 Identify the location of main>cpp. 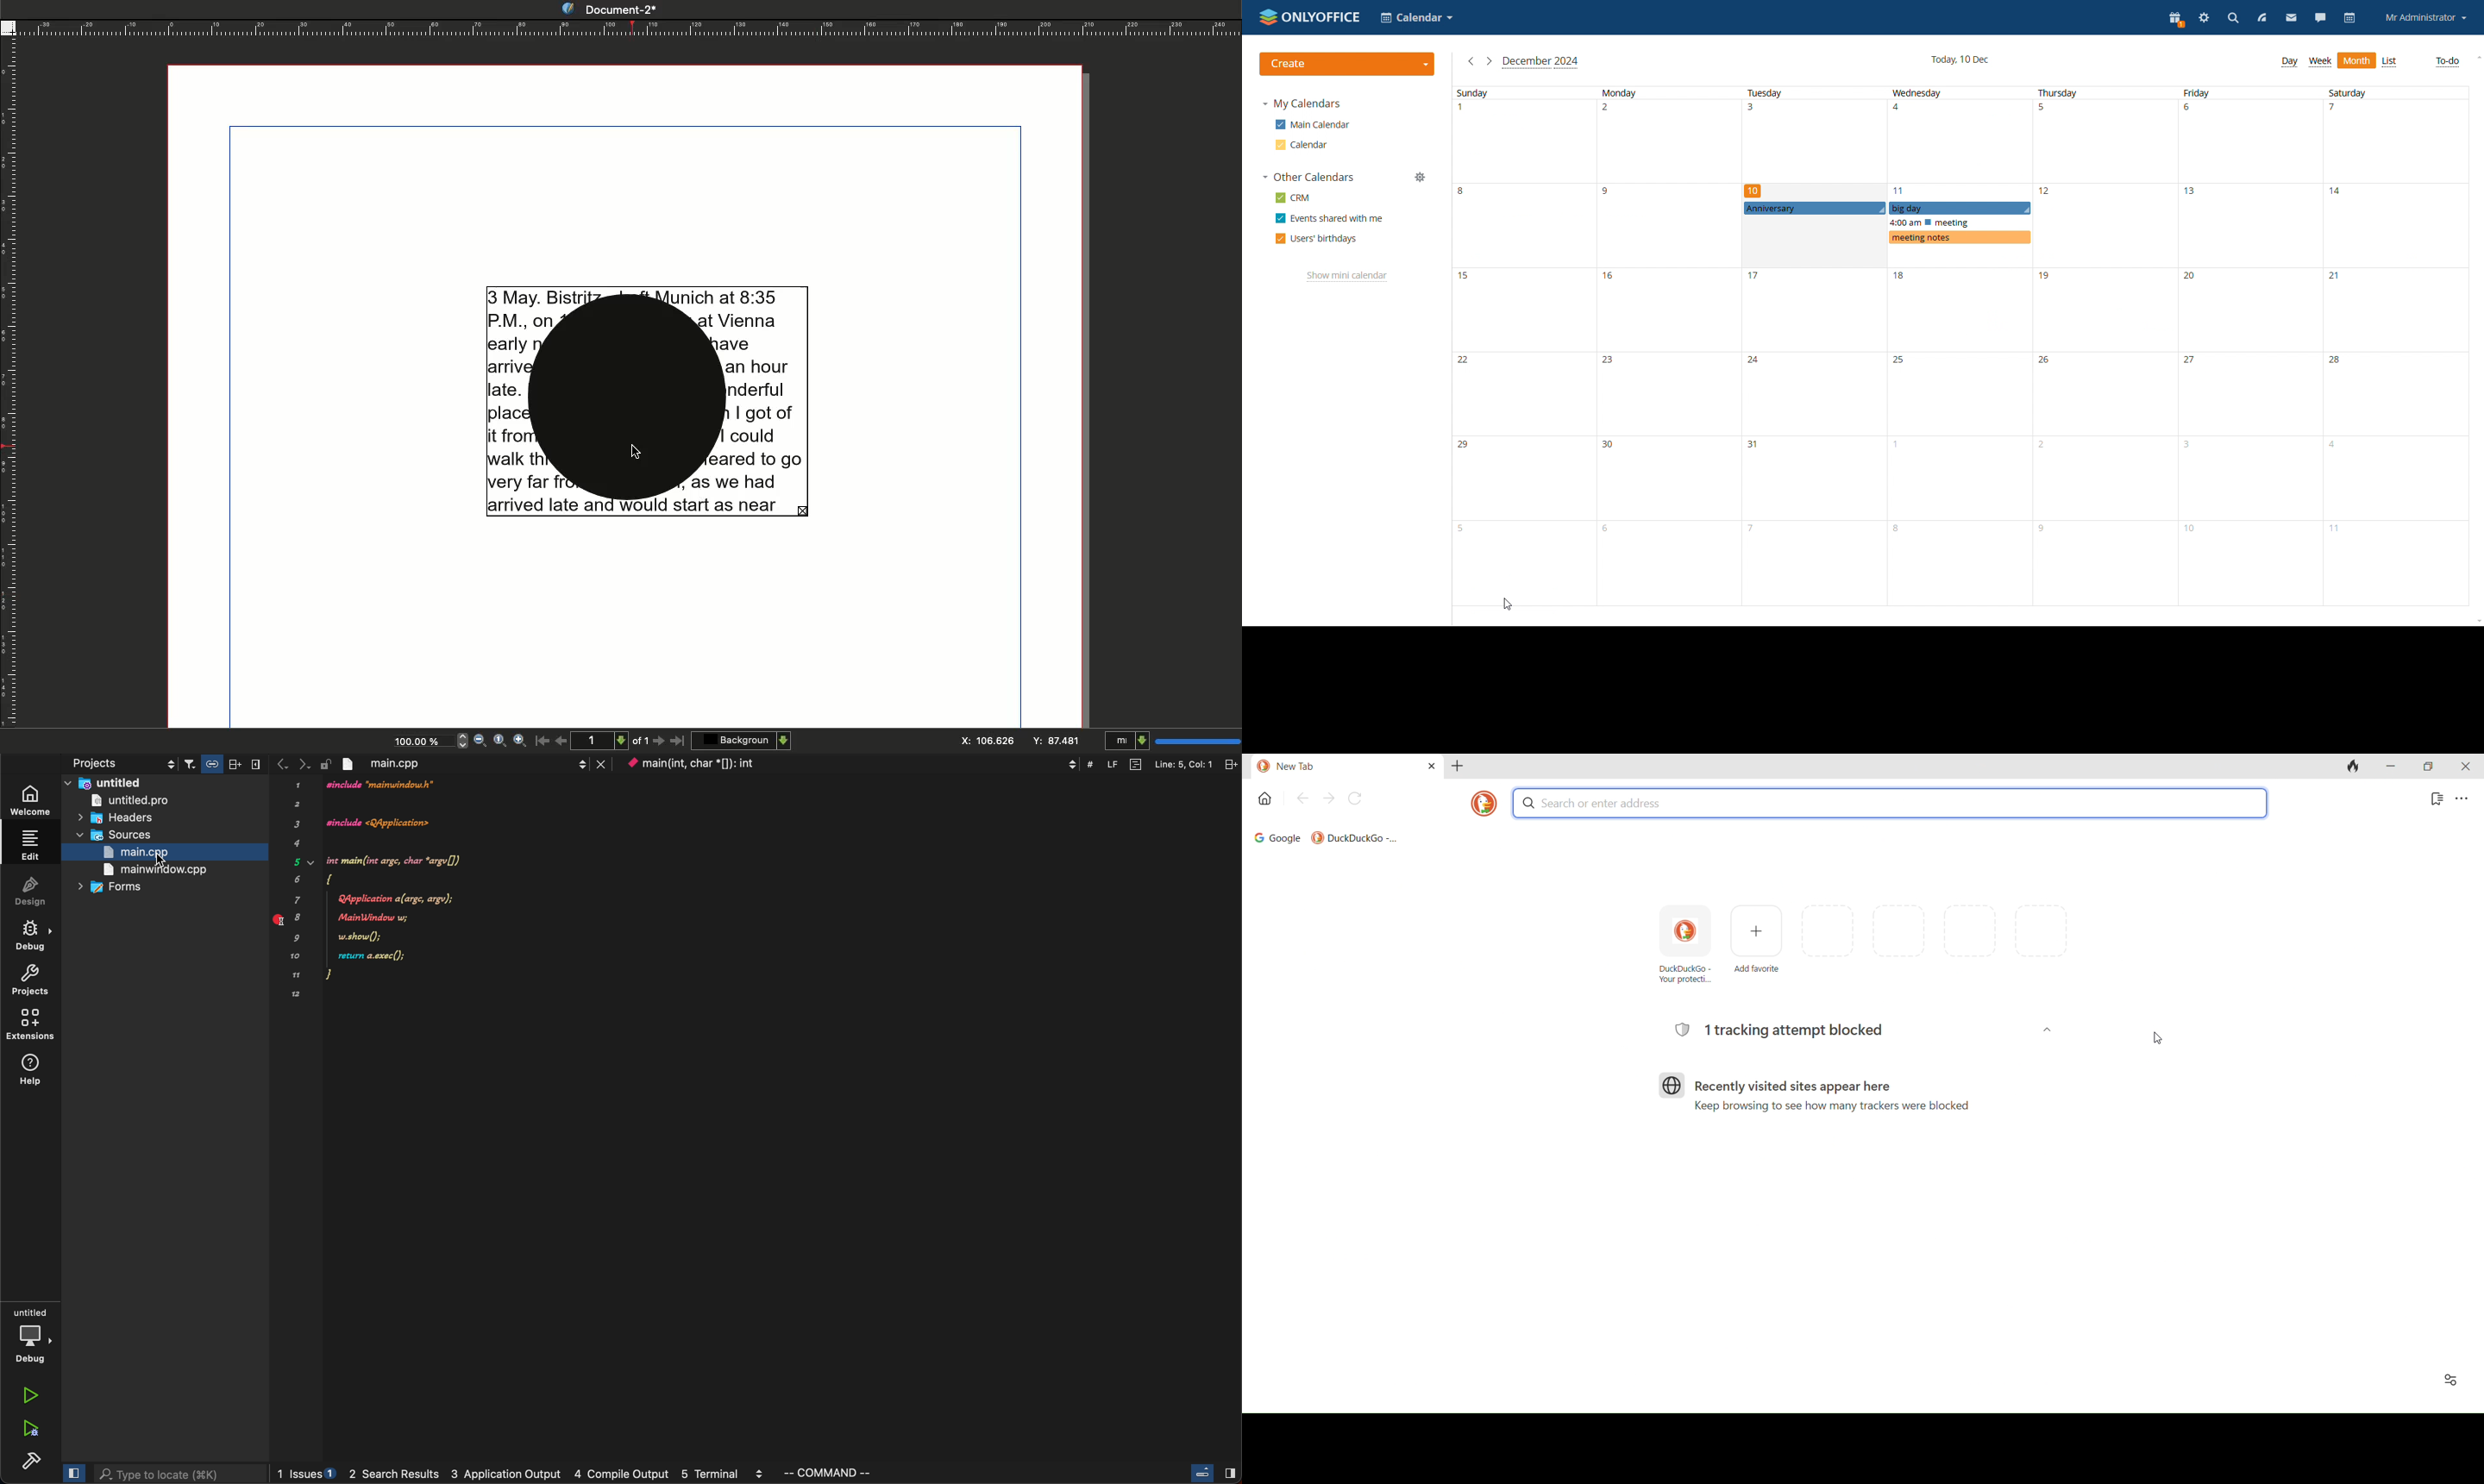
(152, 851).